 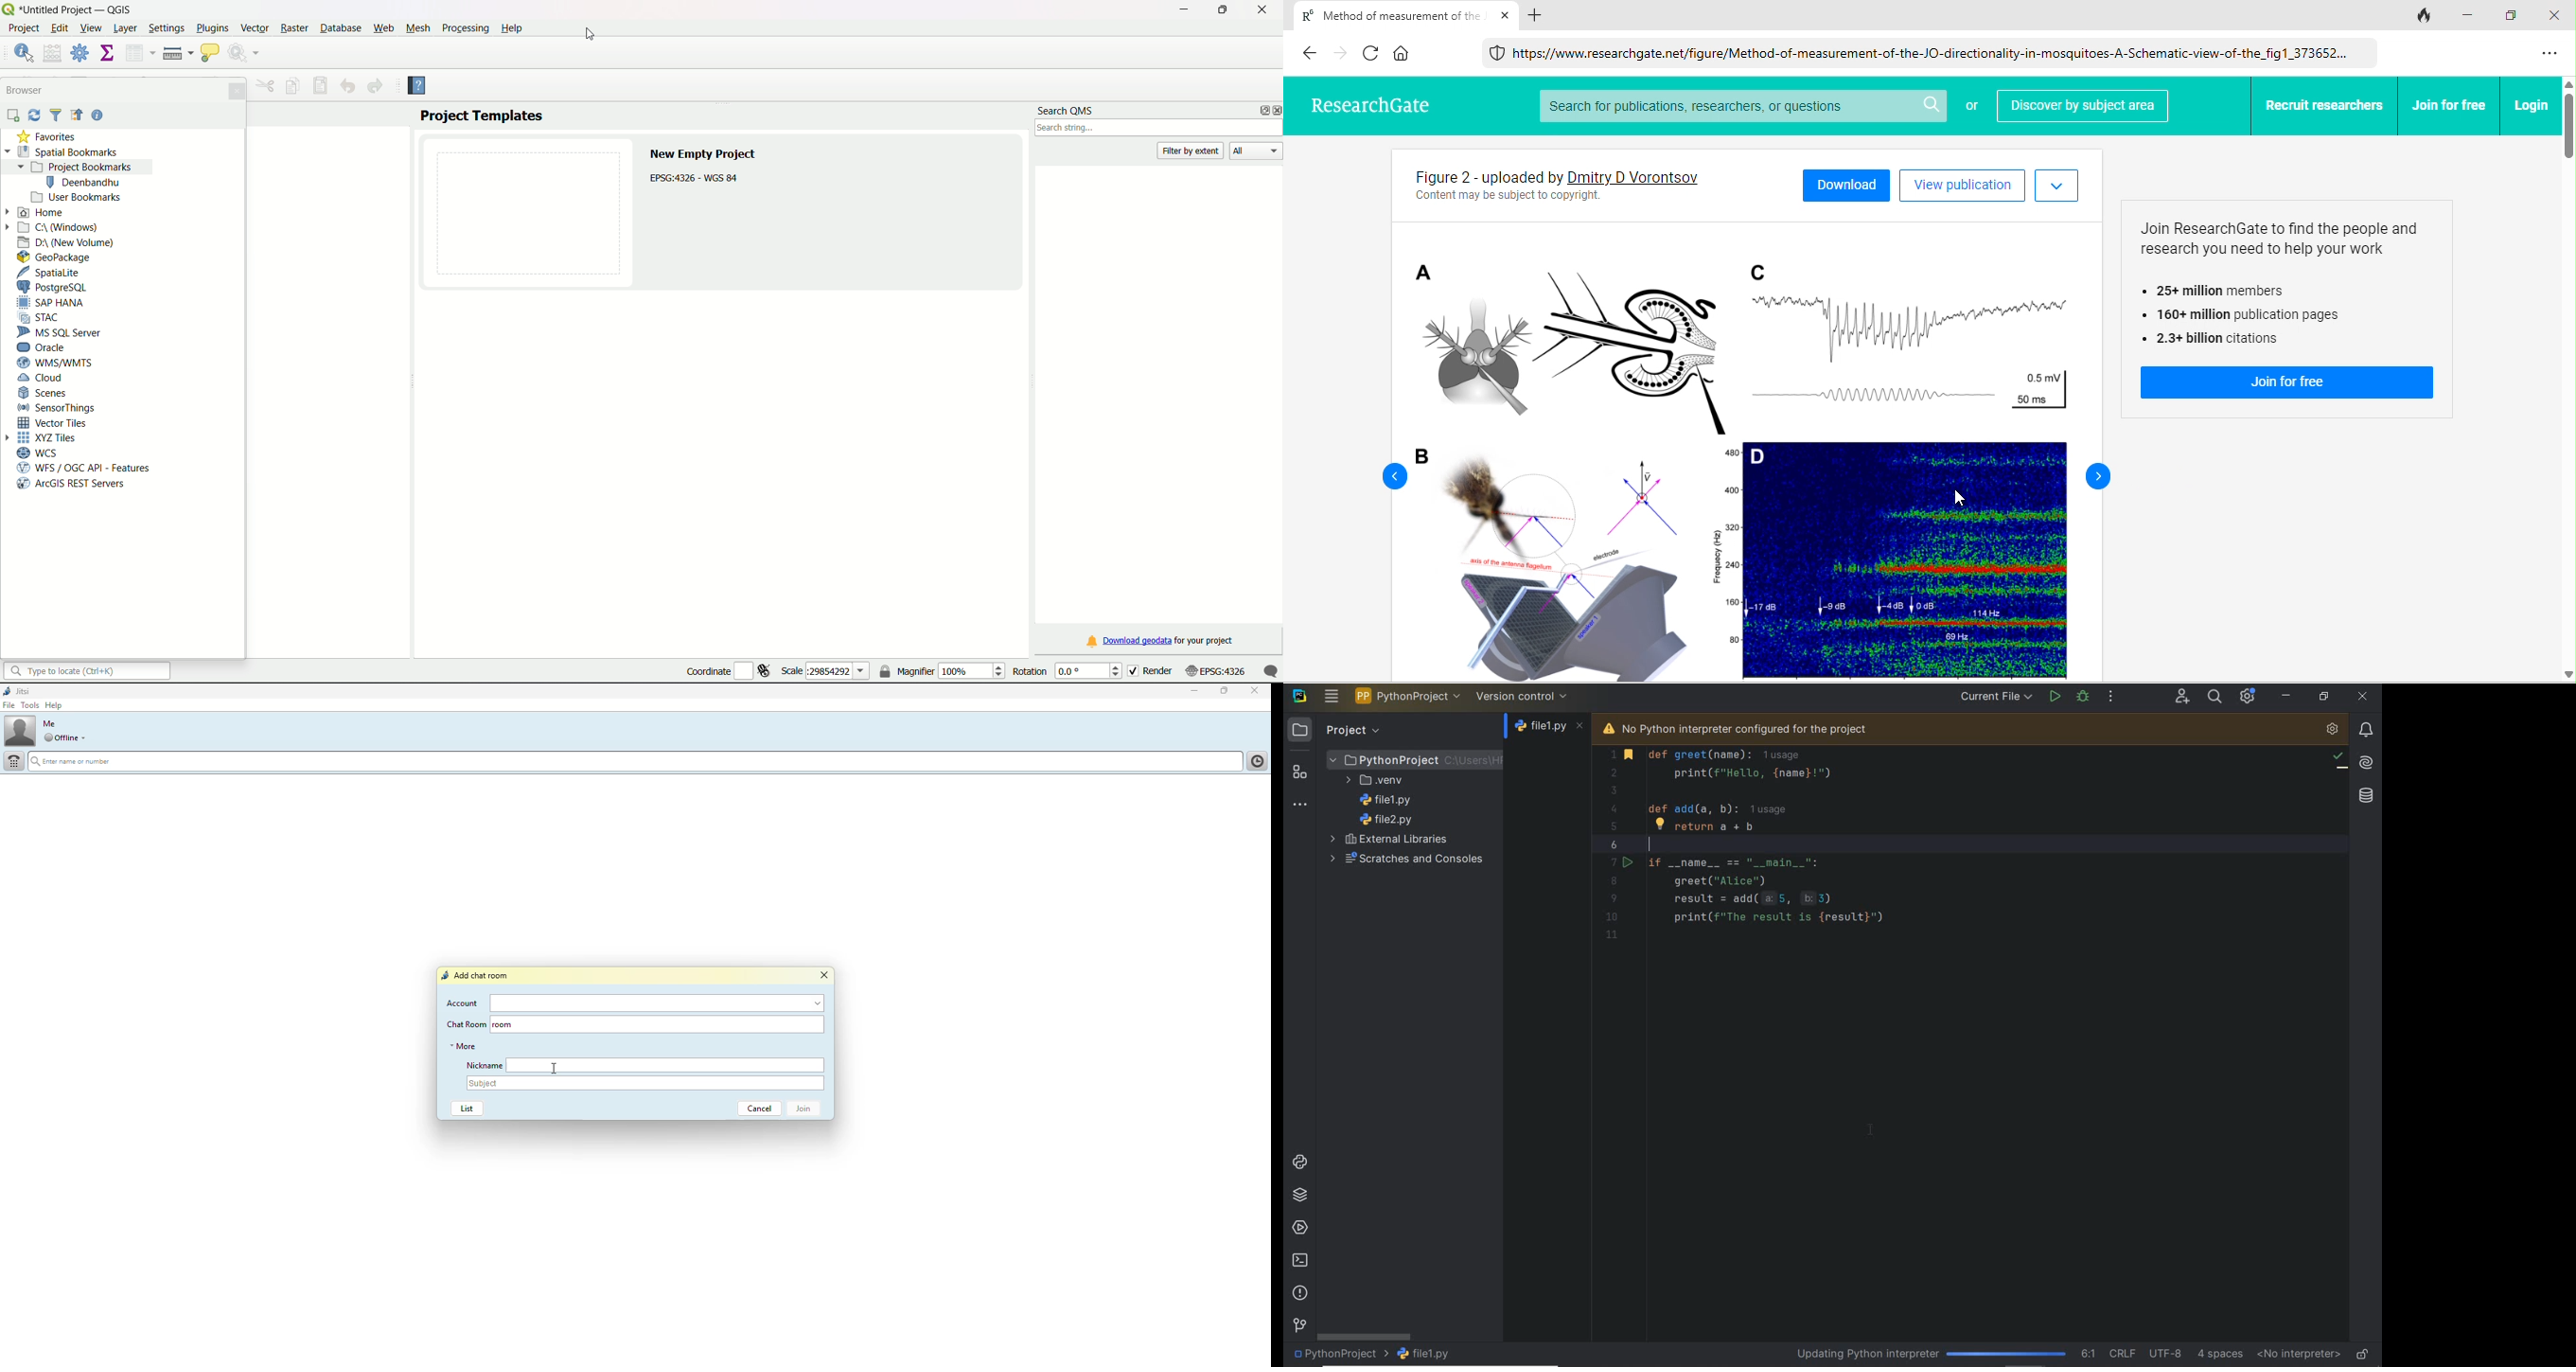 What do you see at coordinates (30, 706) in the screenshot?
I see `tools` at bounding box center [30, 706].